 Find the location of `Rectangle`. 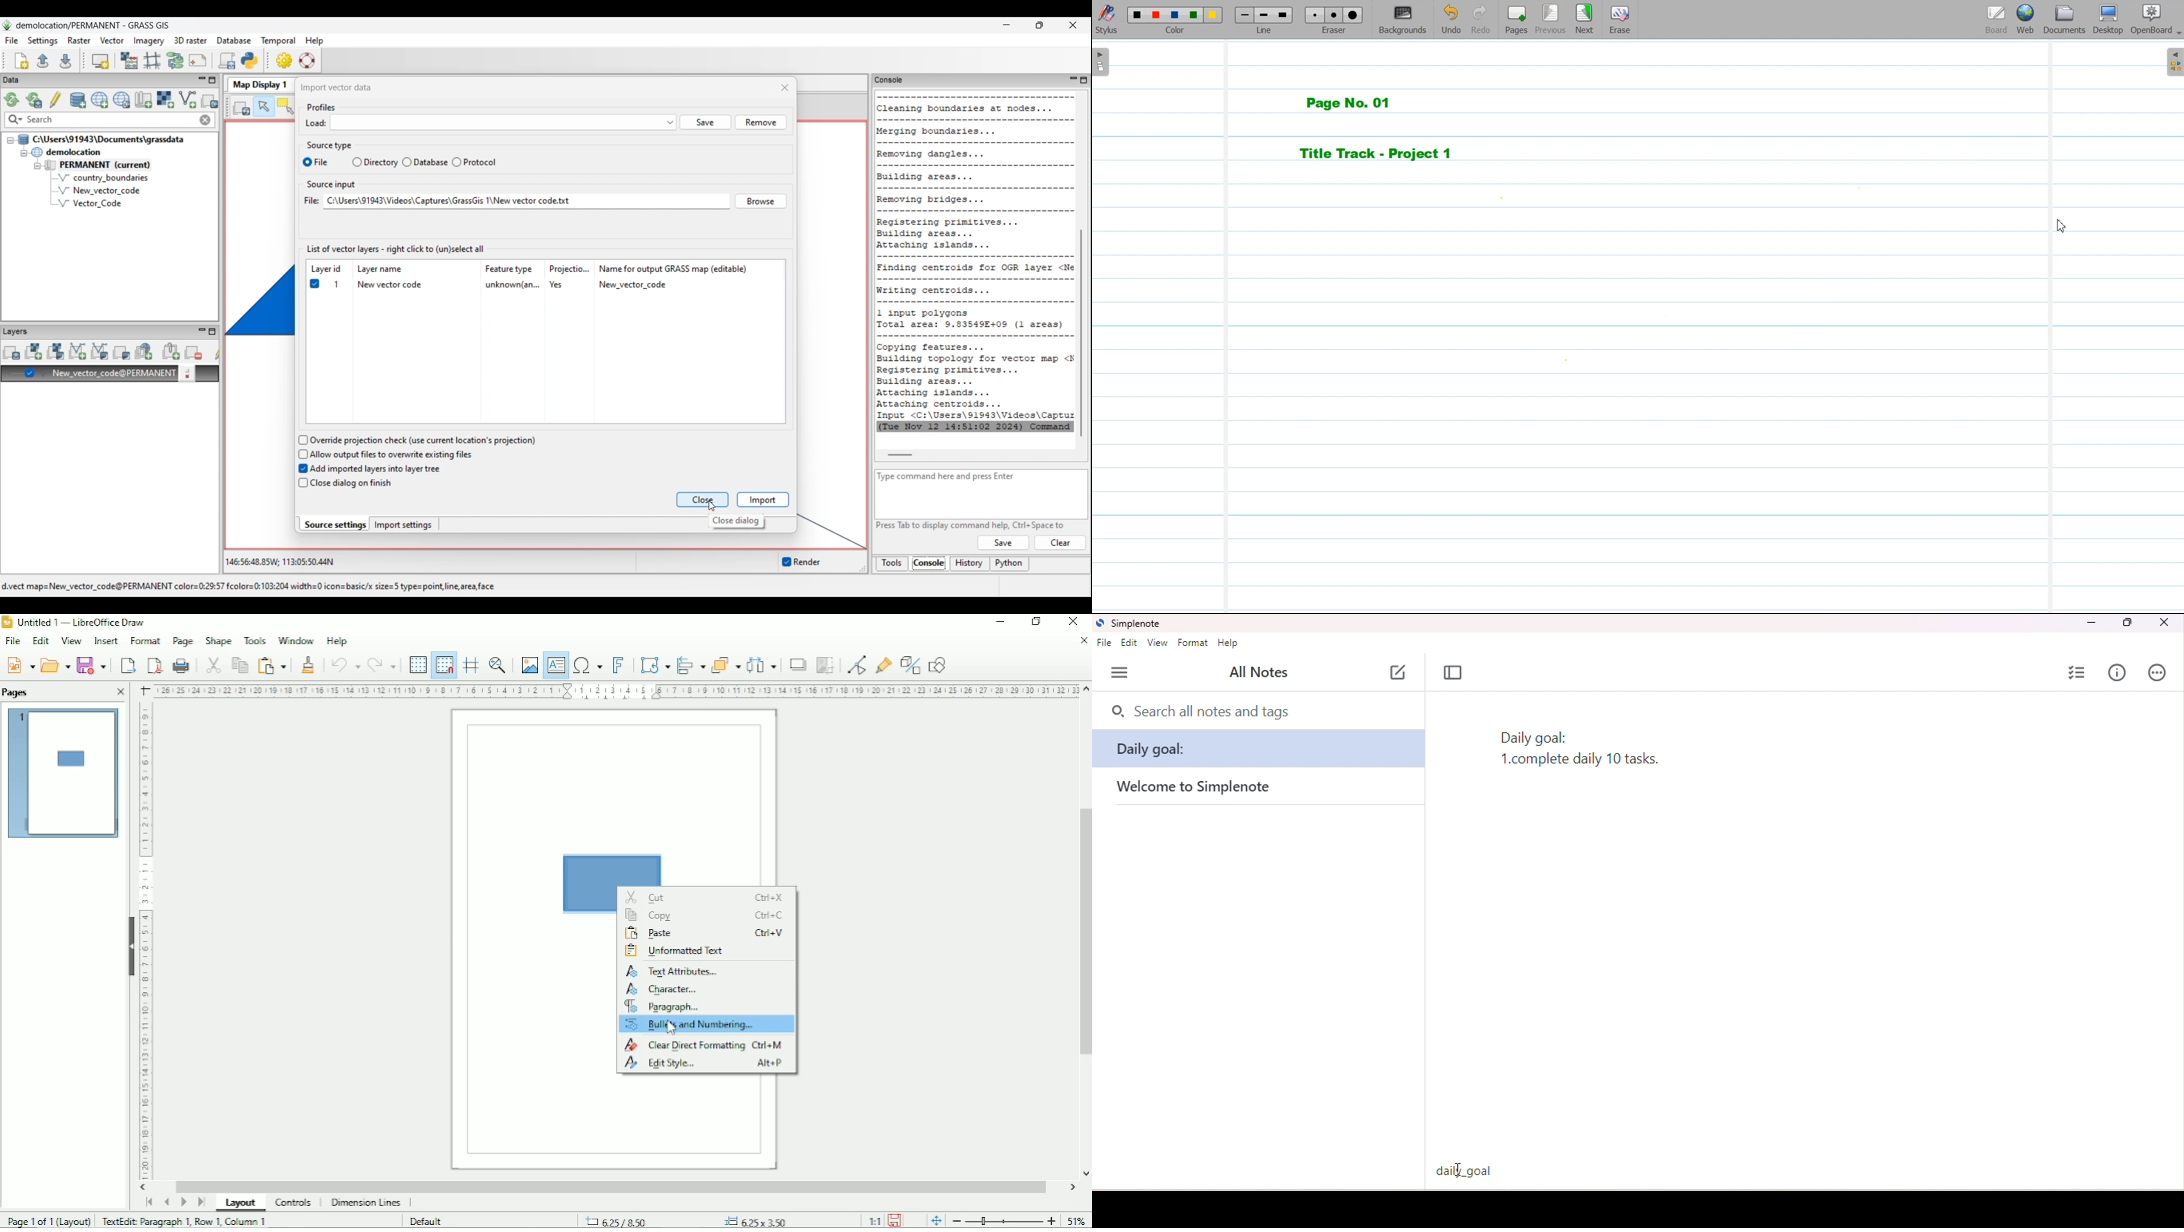

Rectangle is located at coordinates (583, 884).